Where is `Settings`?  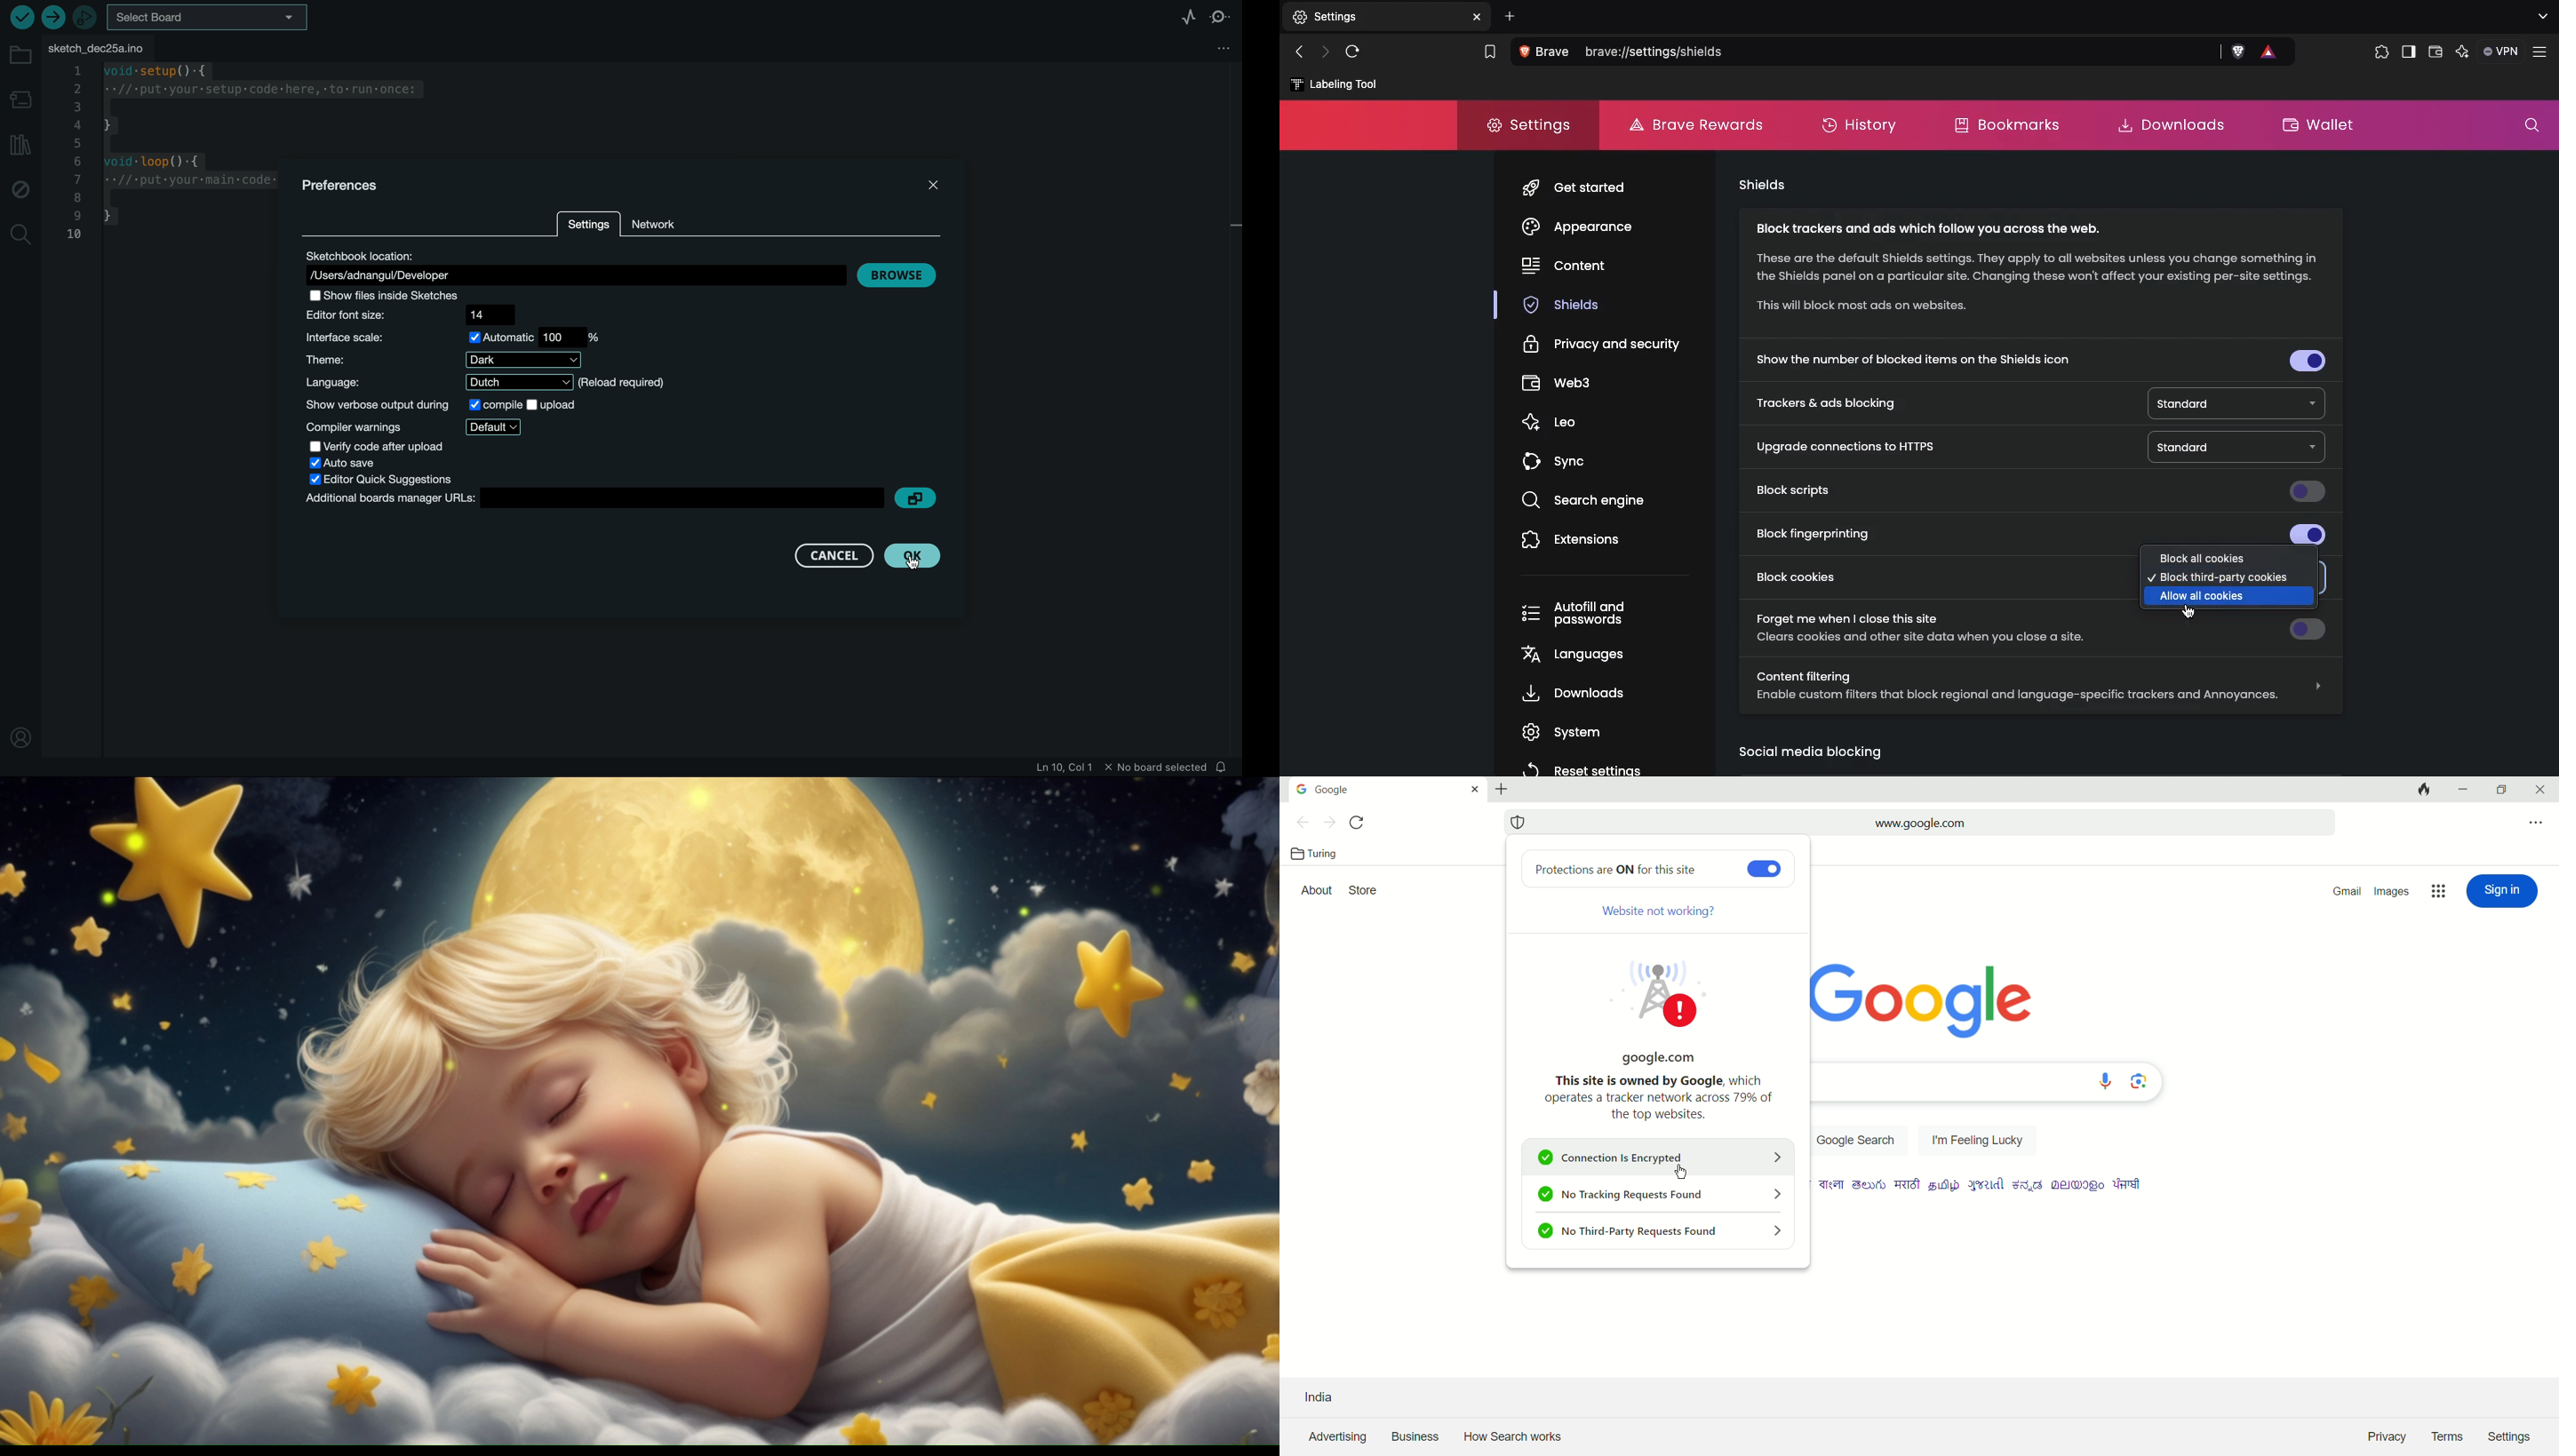
Settings is located at coordinates (2513, 1435).